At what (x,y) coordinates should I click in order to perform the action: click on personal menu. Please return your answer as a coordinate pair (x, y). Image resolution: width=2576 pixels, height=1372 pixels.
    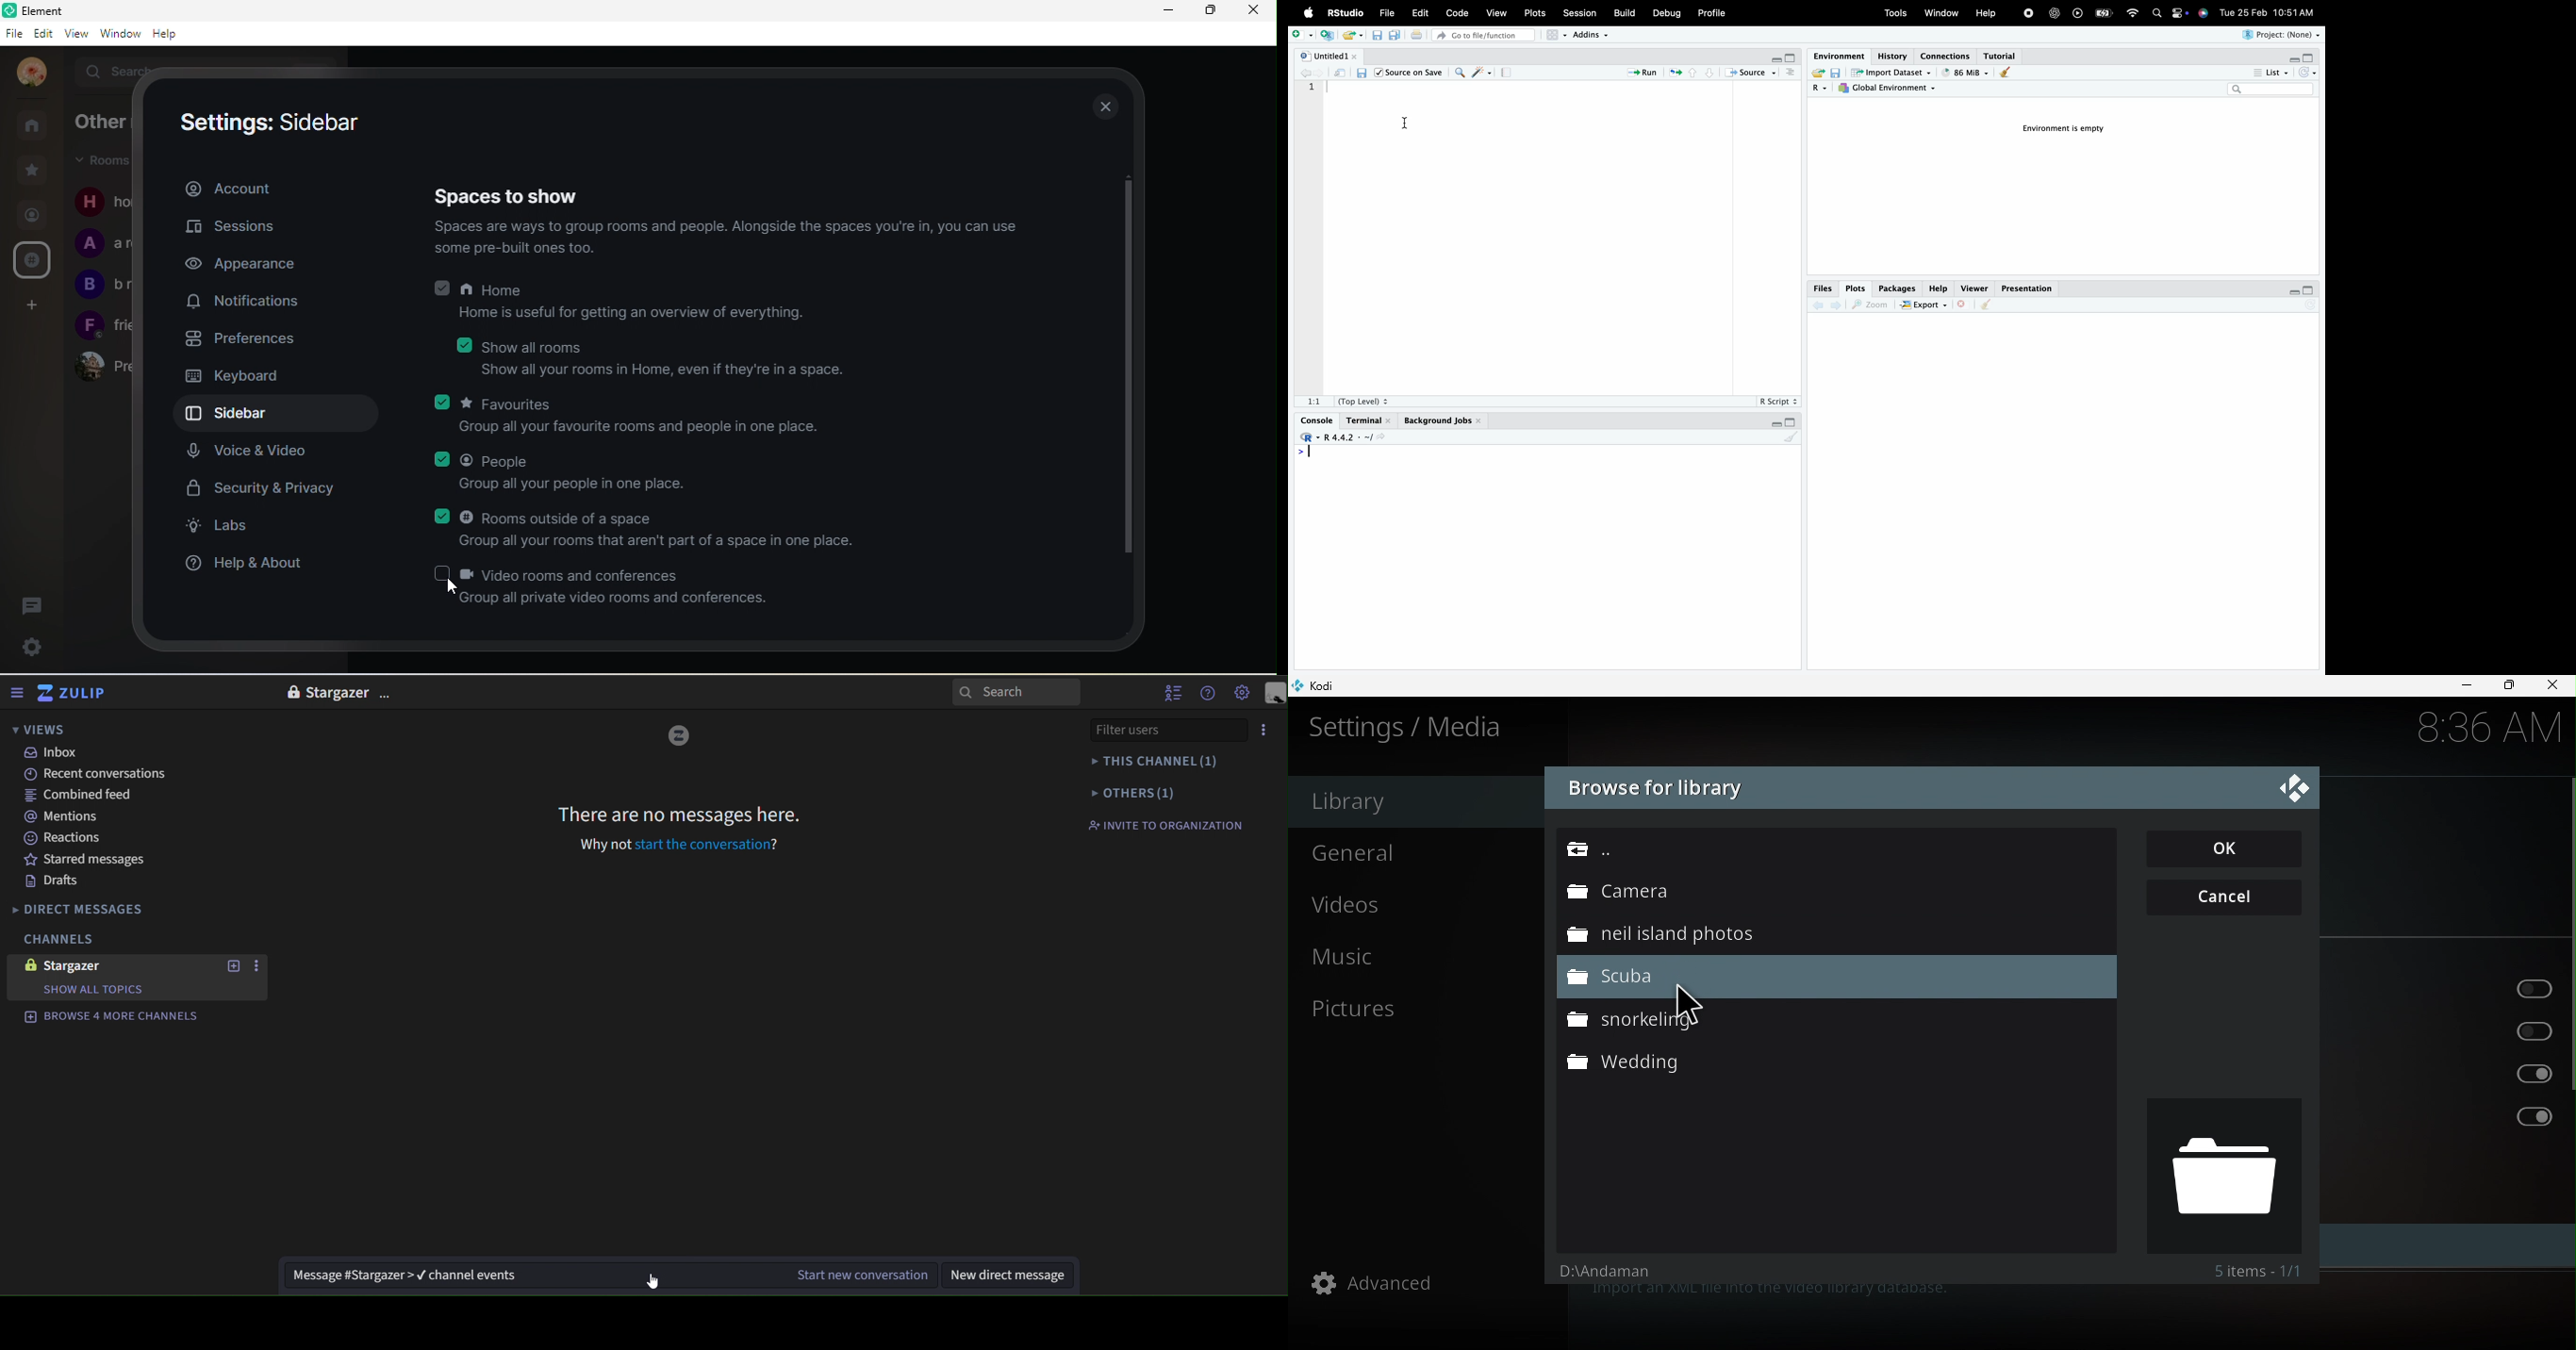
    Looking at the image, I should click on (1274, 694).